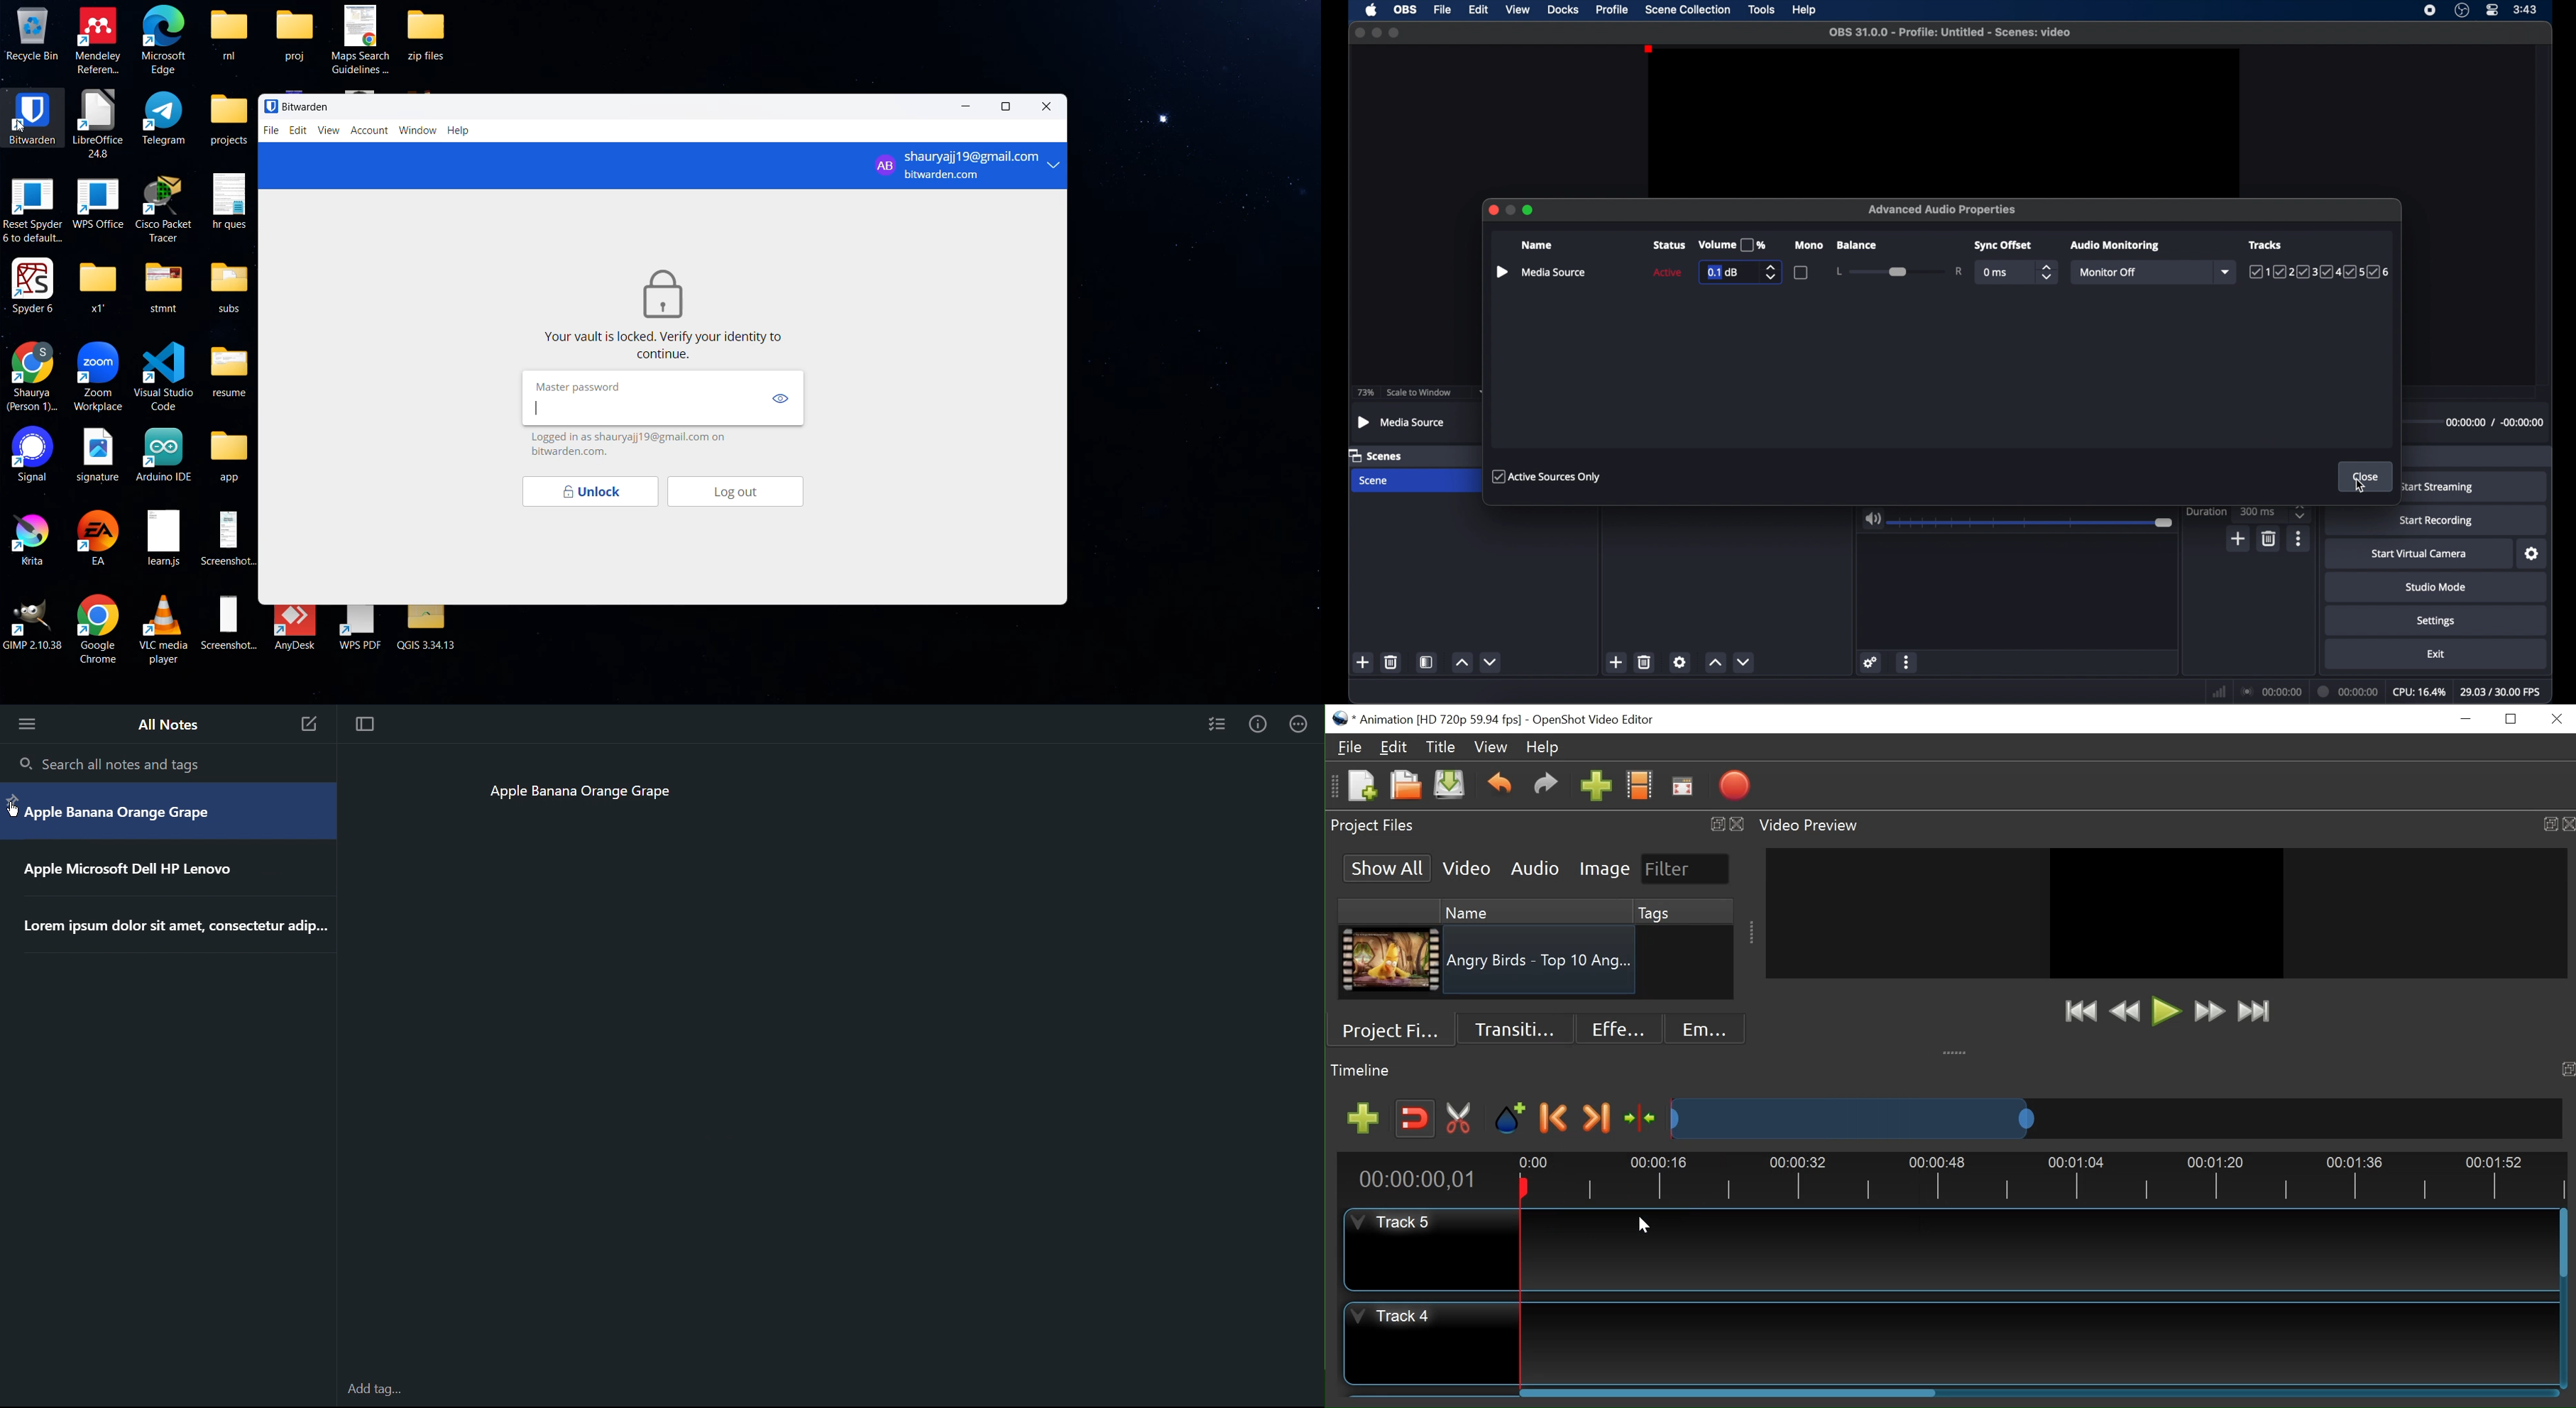  I want to click on minimize, so click(1510, 207).